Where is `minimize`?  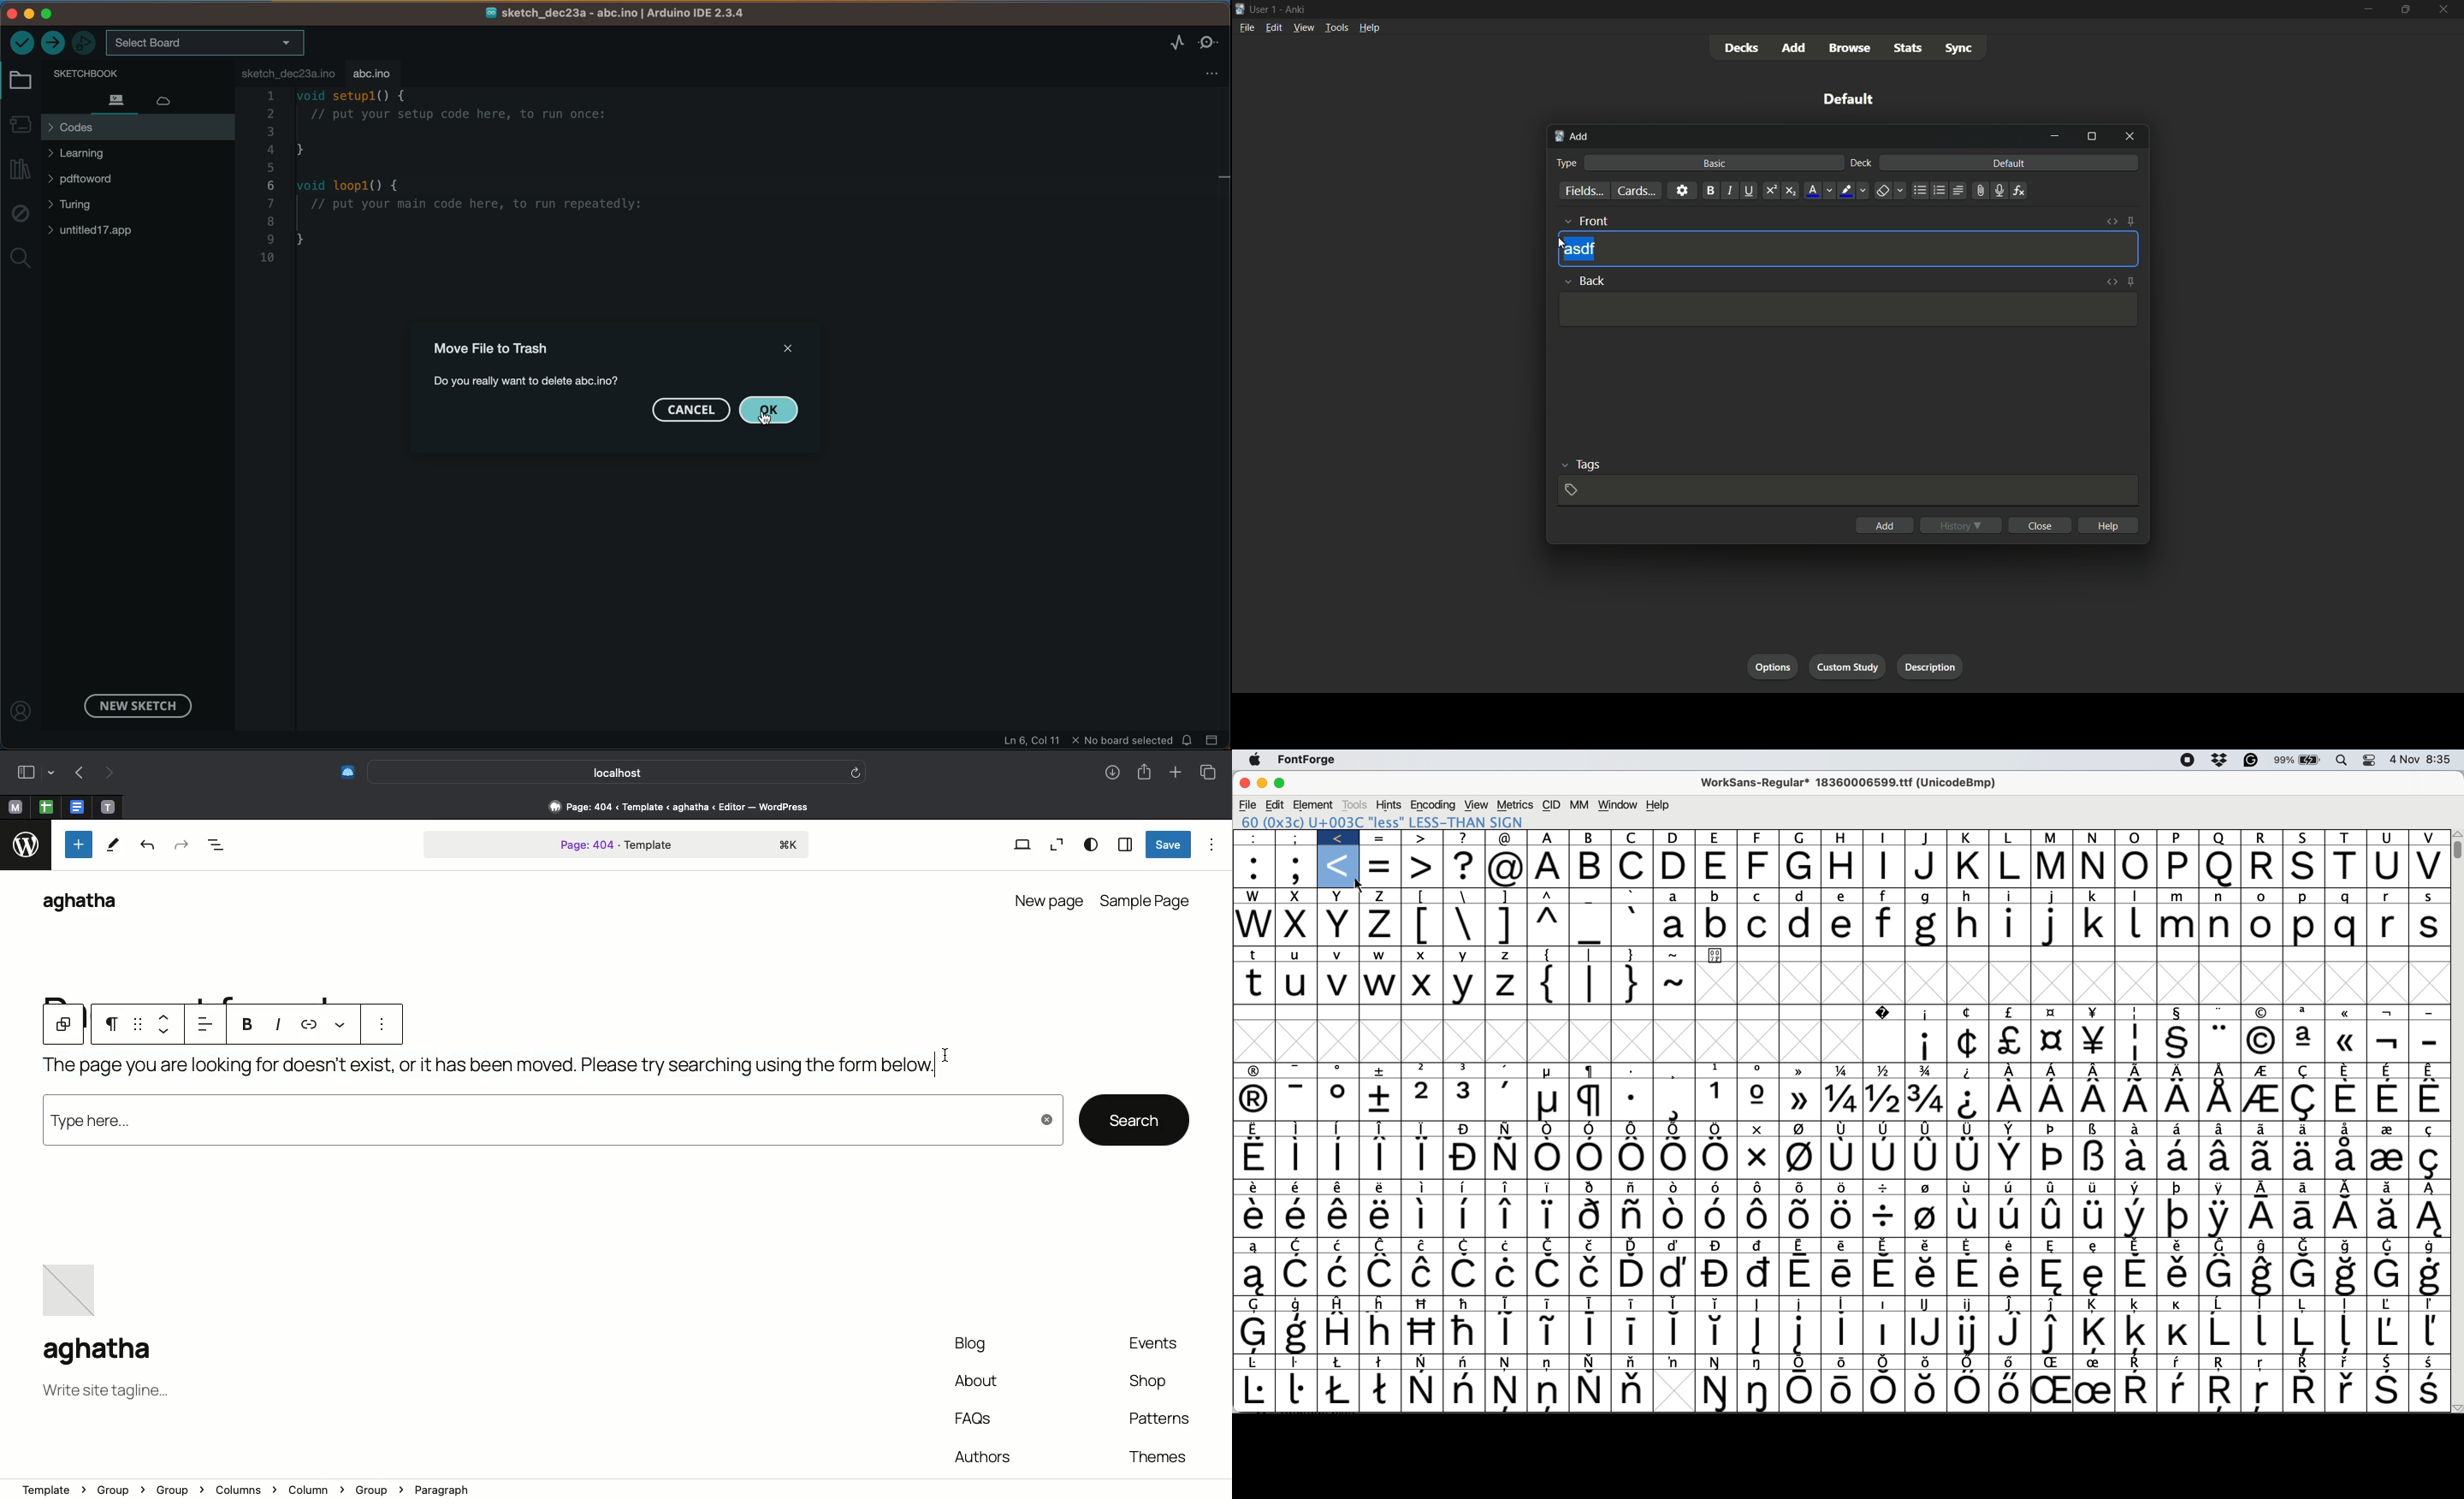 minimize is located at coordinates (2369, 8).